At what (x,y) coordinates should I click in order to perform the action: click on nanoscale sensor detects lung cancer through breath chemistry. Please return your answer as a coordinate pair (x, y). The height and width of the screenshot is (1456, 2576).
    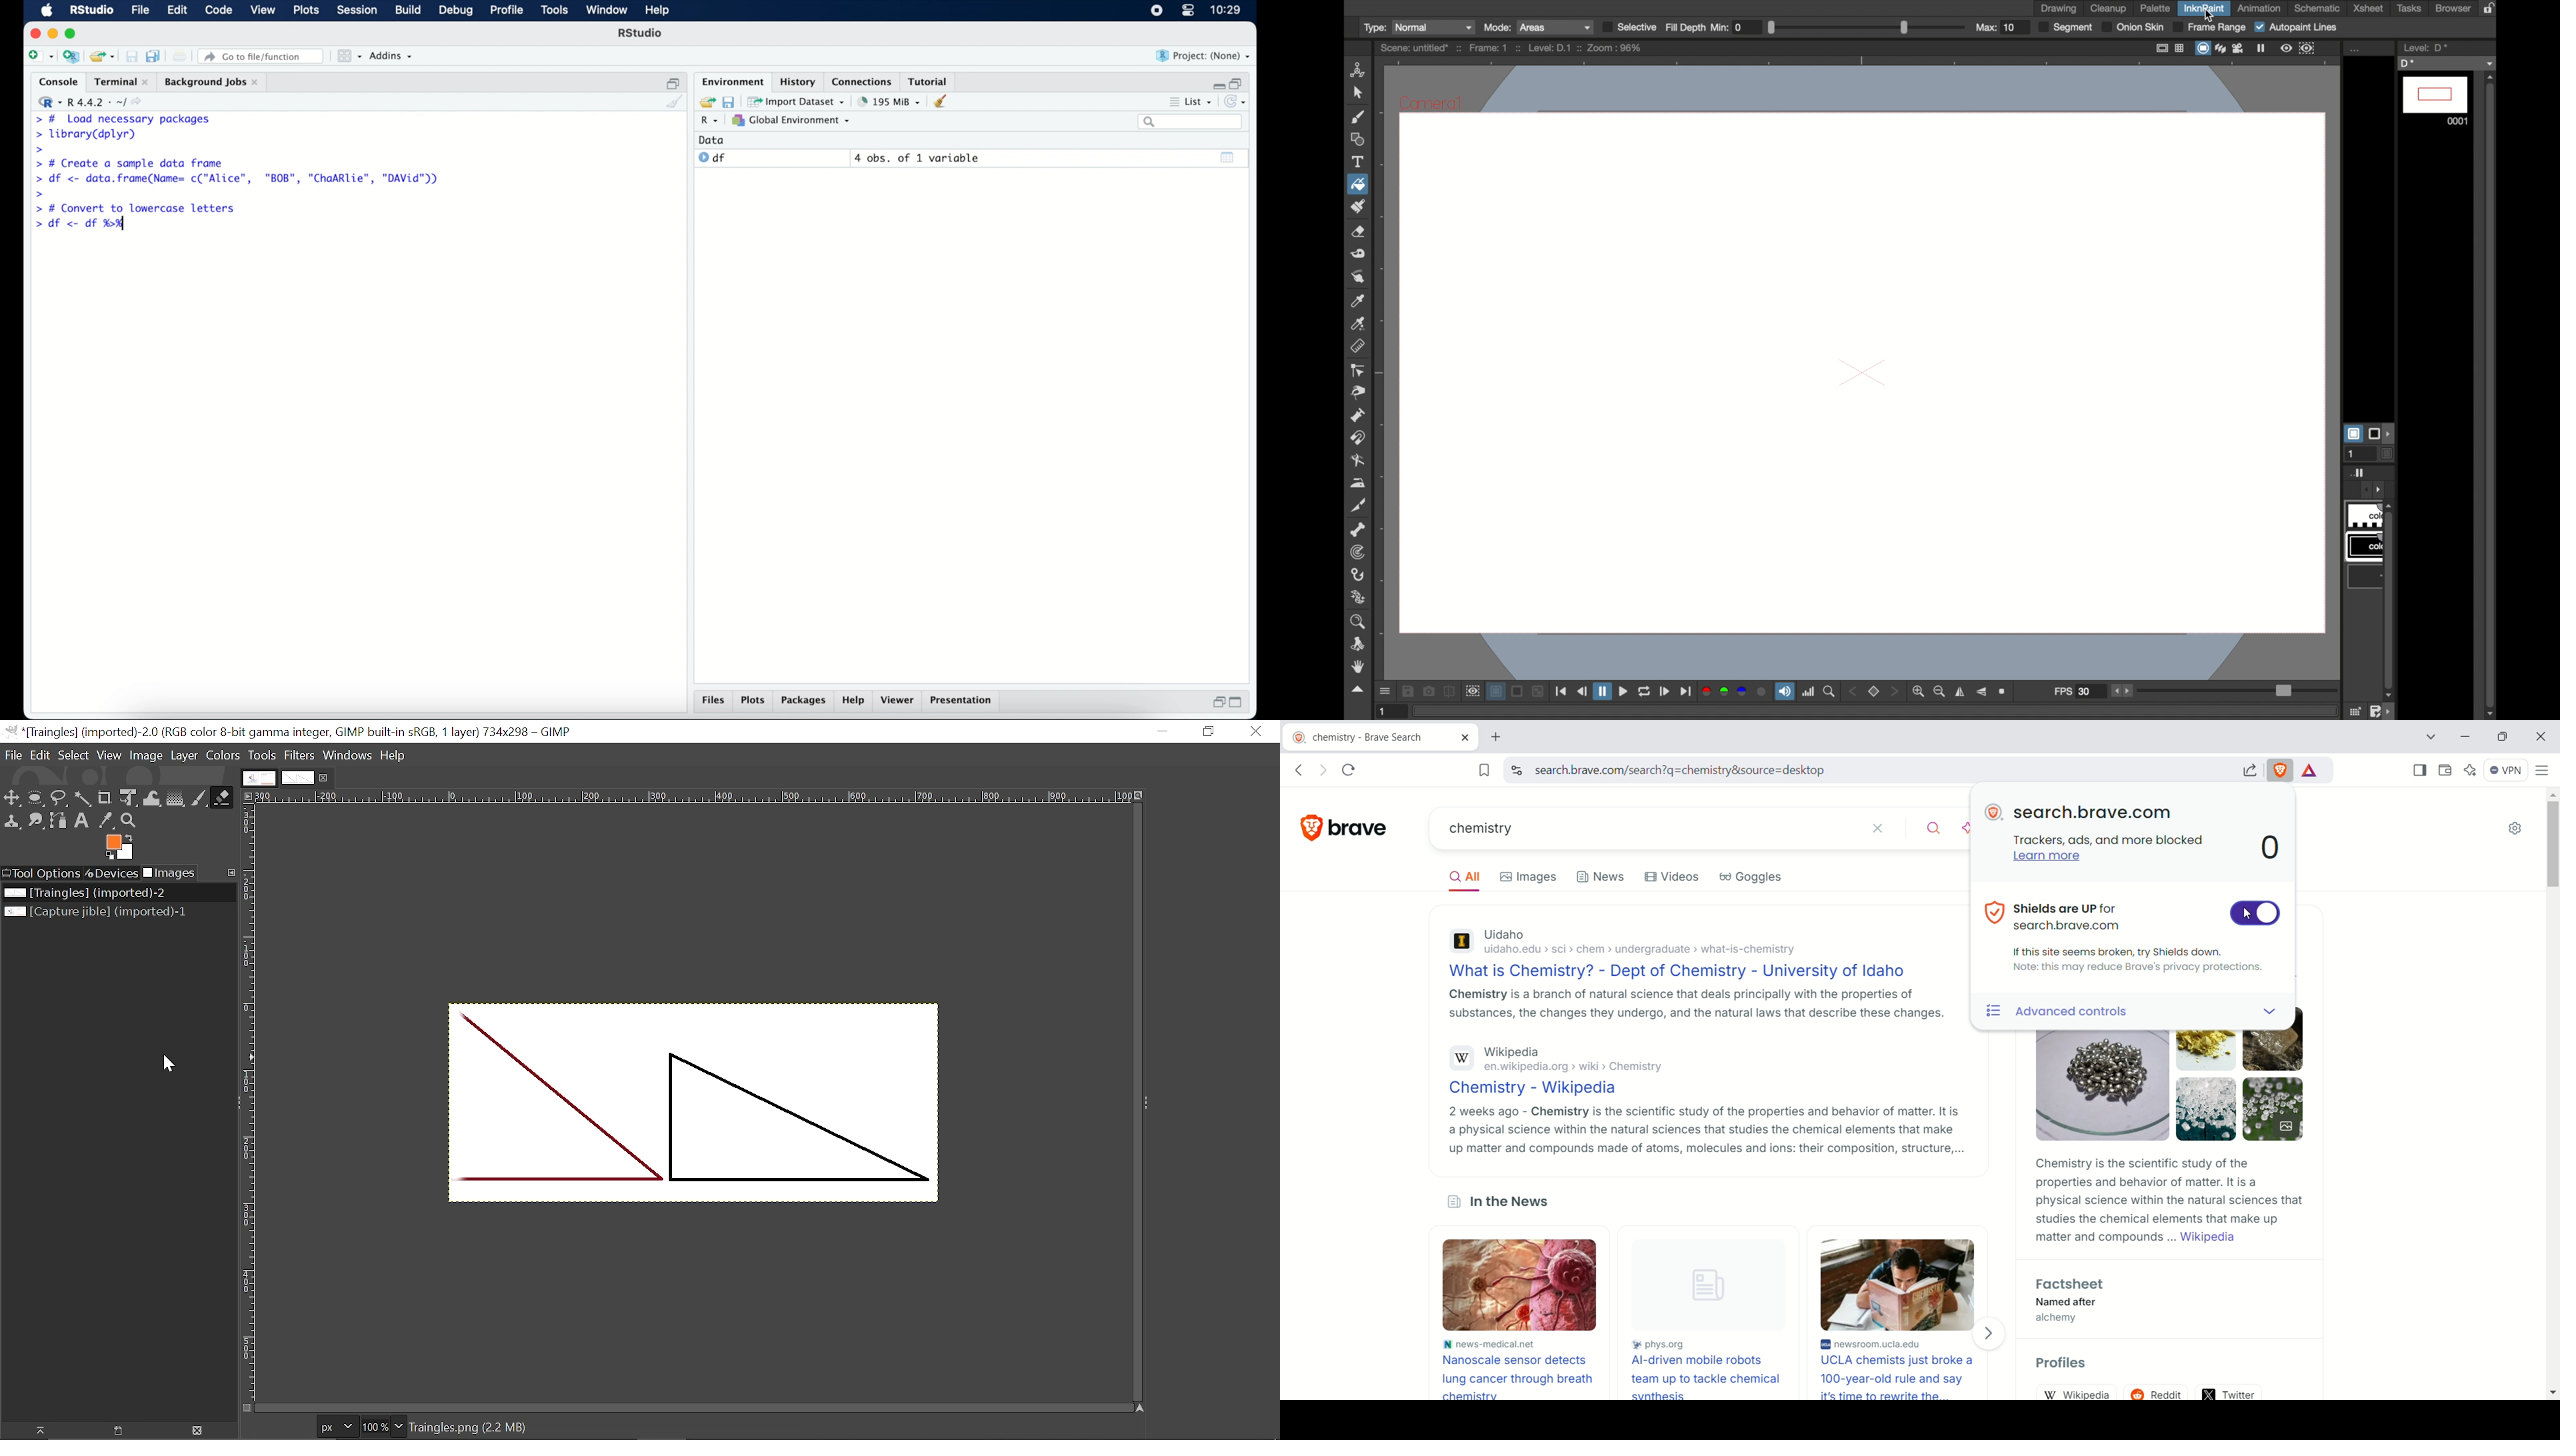
    Looking at the image, I should click on (1521, 1375).